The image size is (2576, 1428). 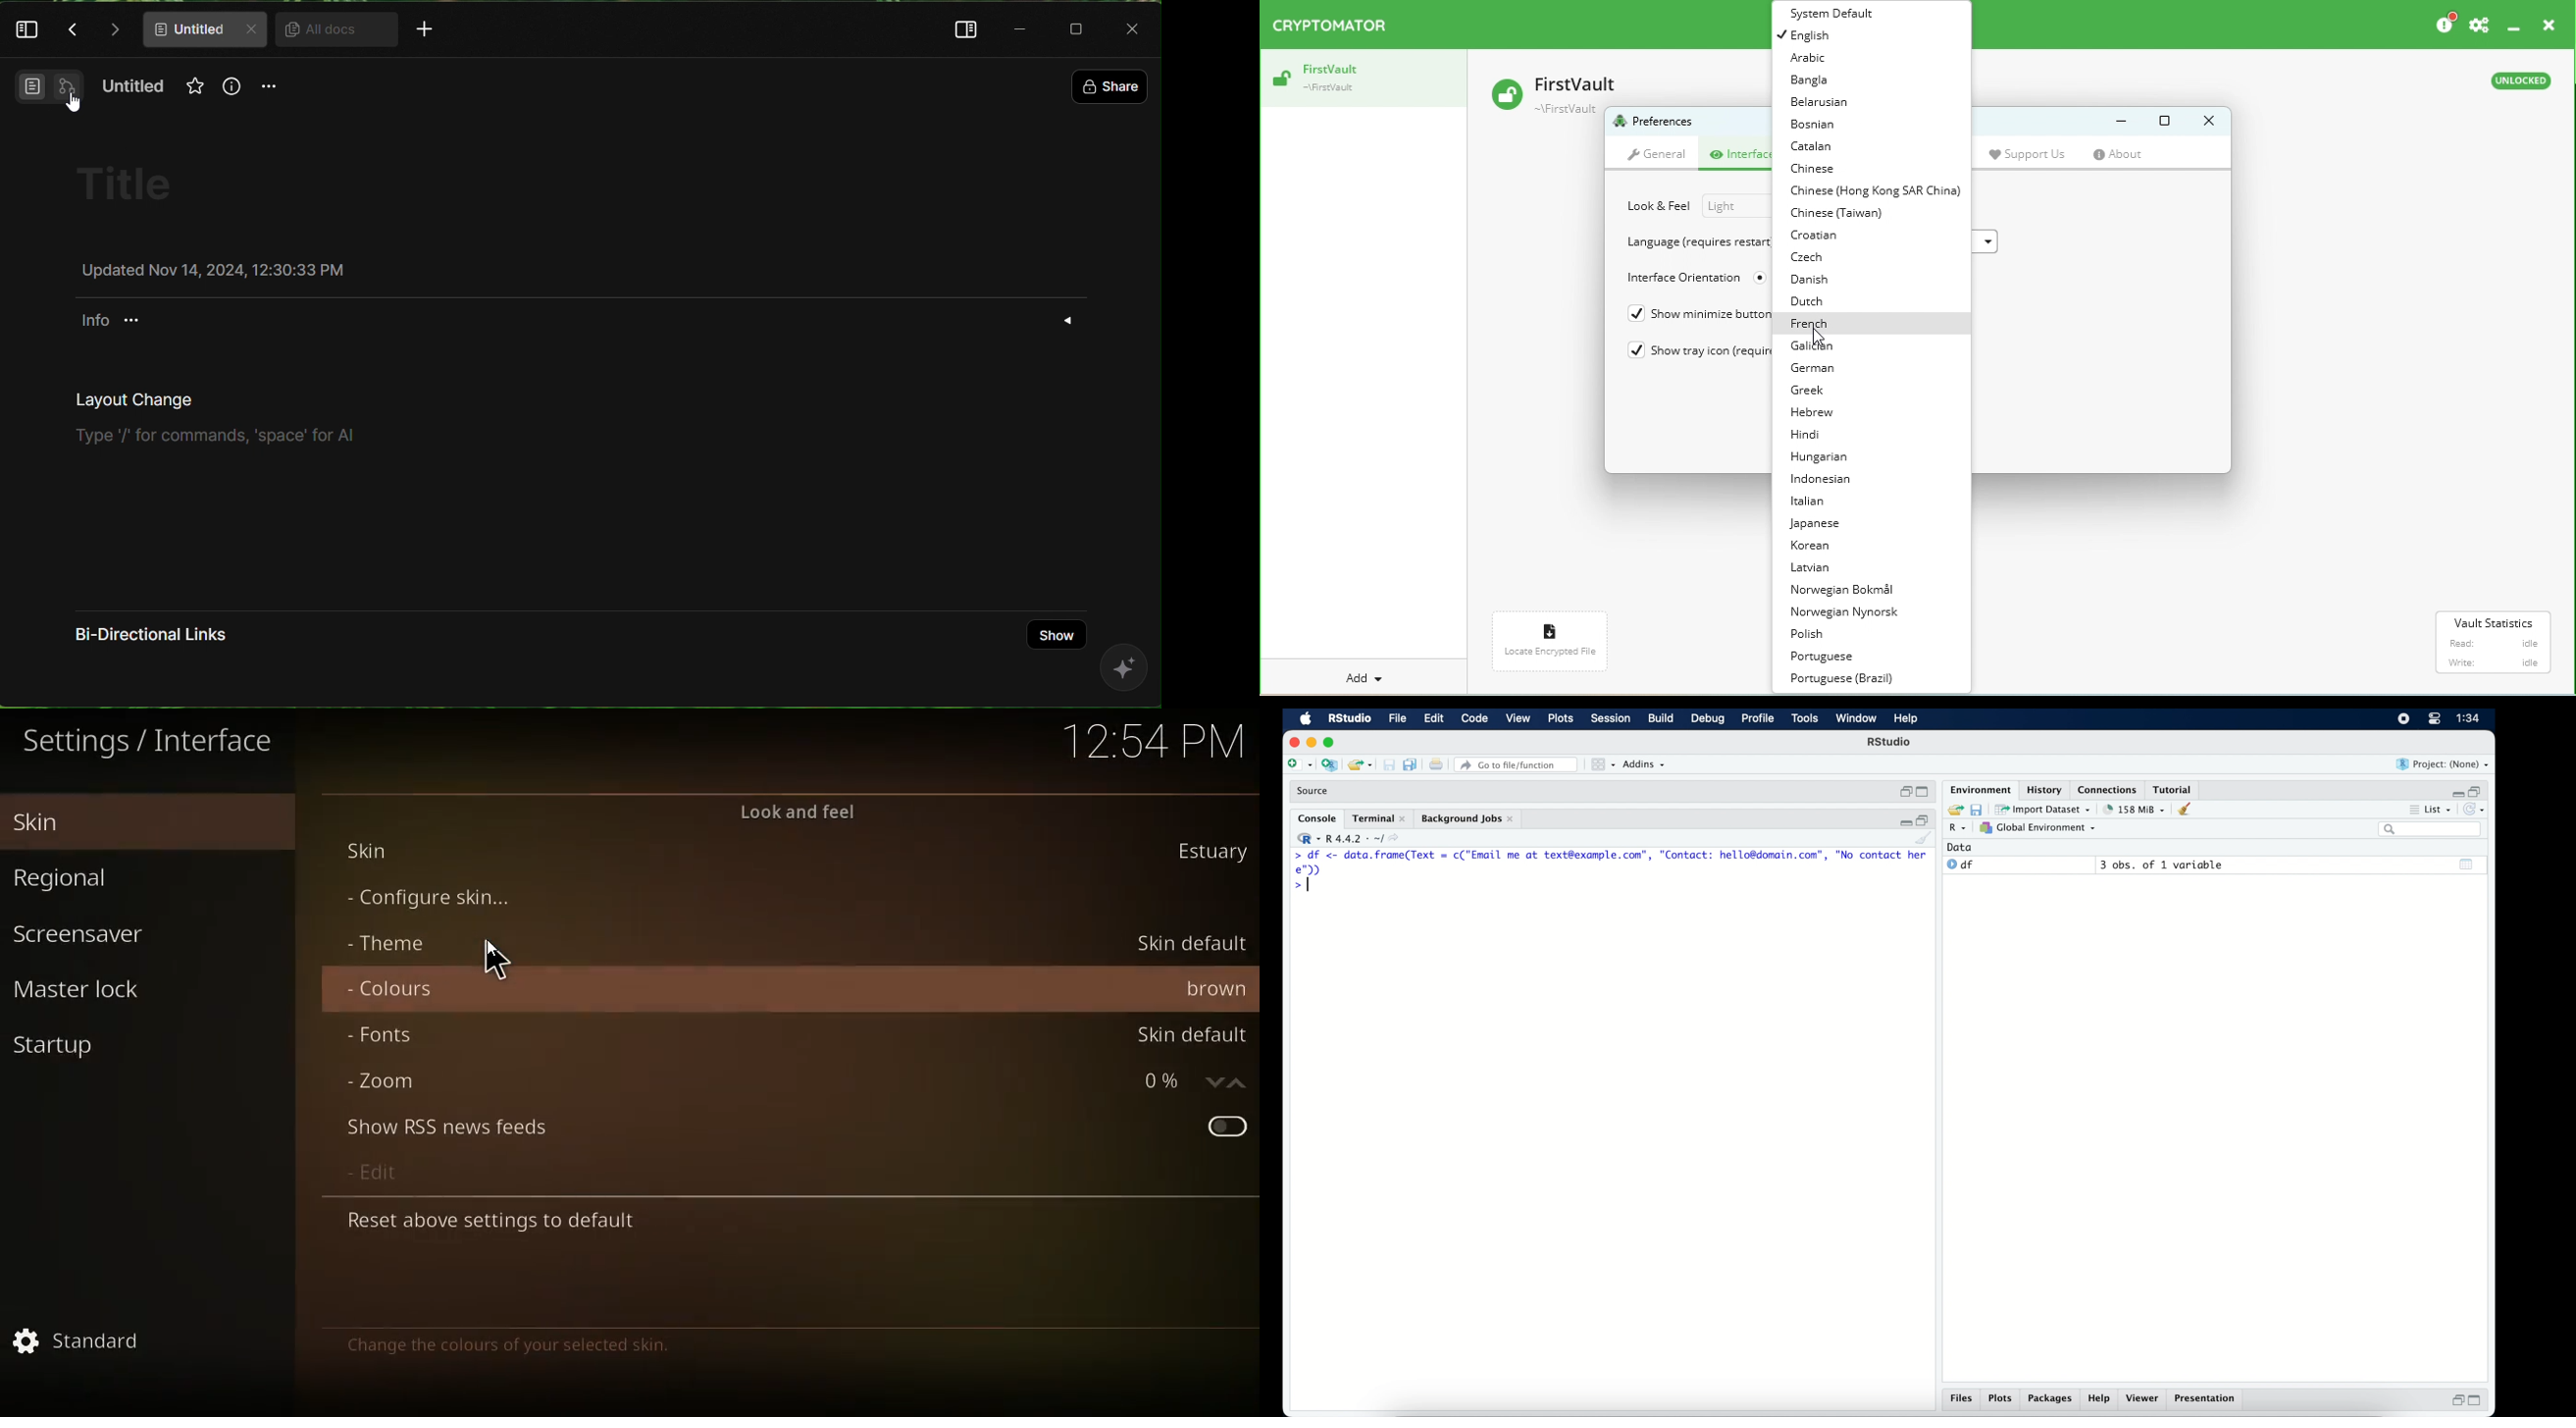 What do you see at coordinates (1843, 214) in the screenshot?
I see `Chinese (Taiwan)` at bounding box center [1843, 214].